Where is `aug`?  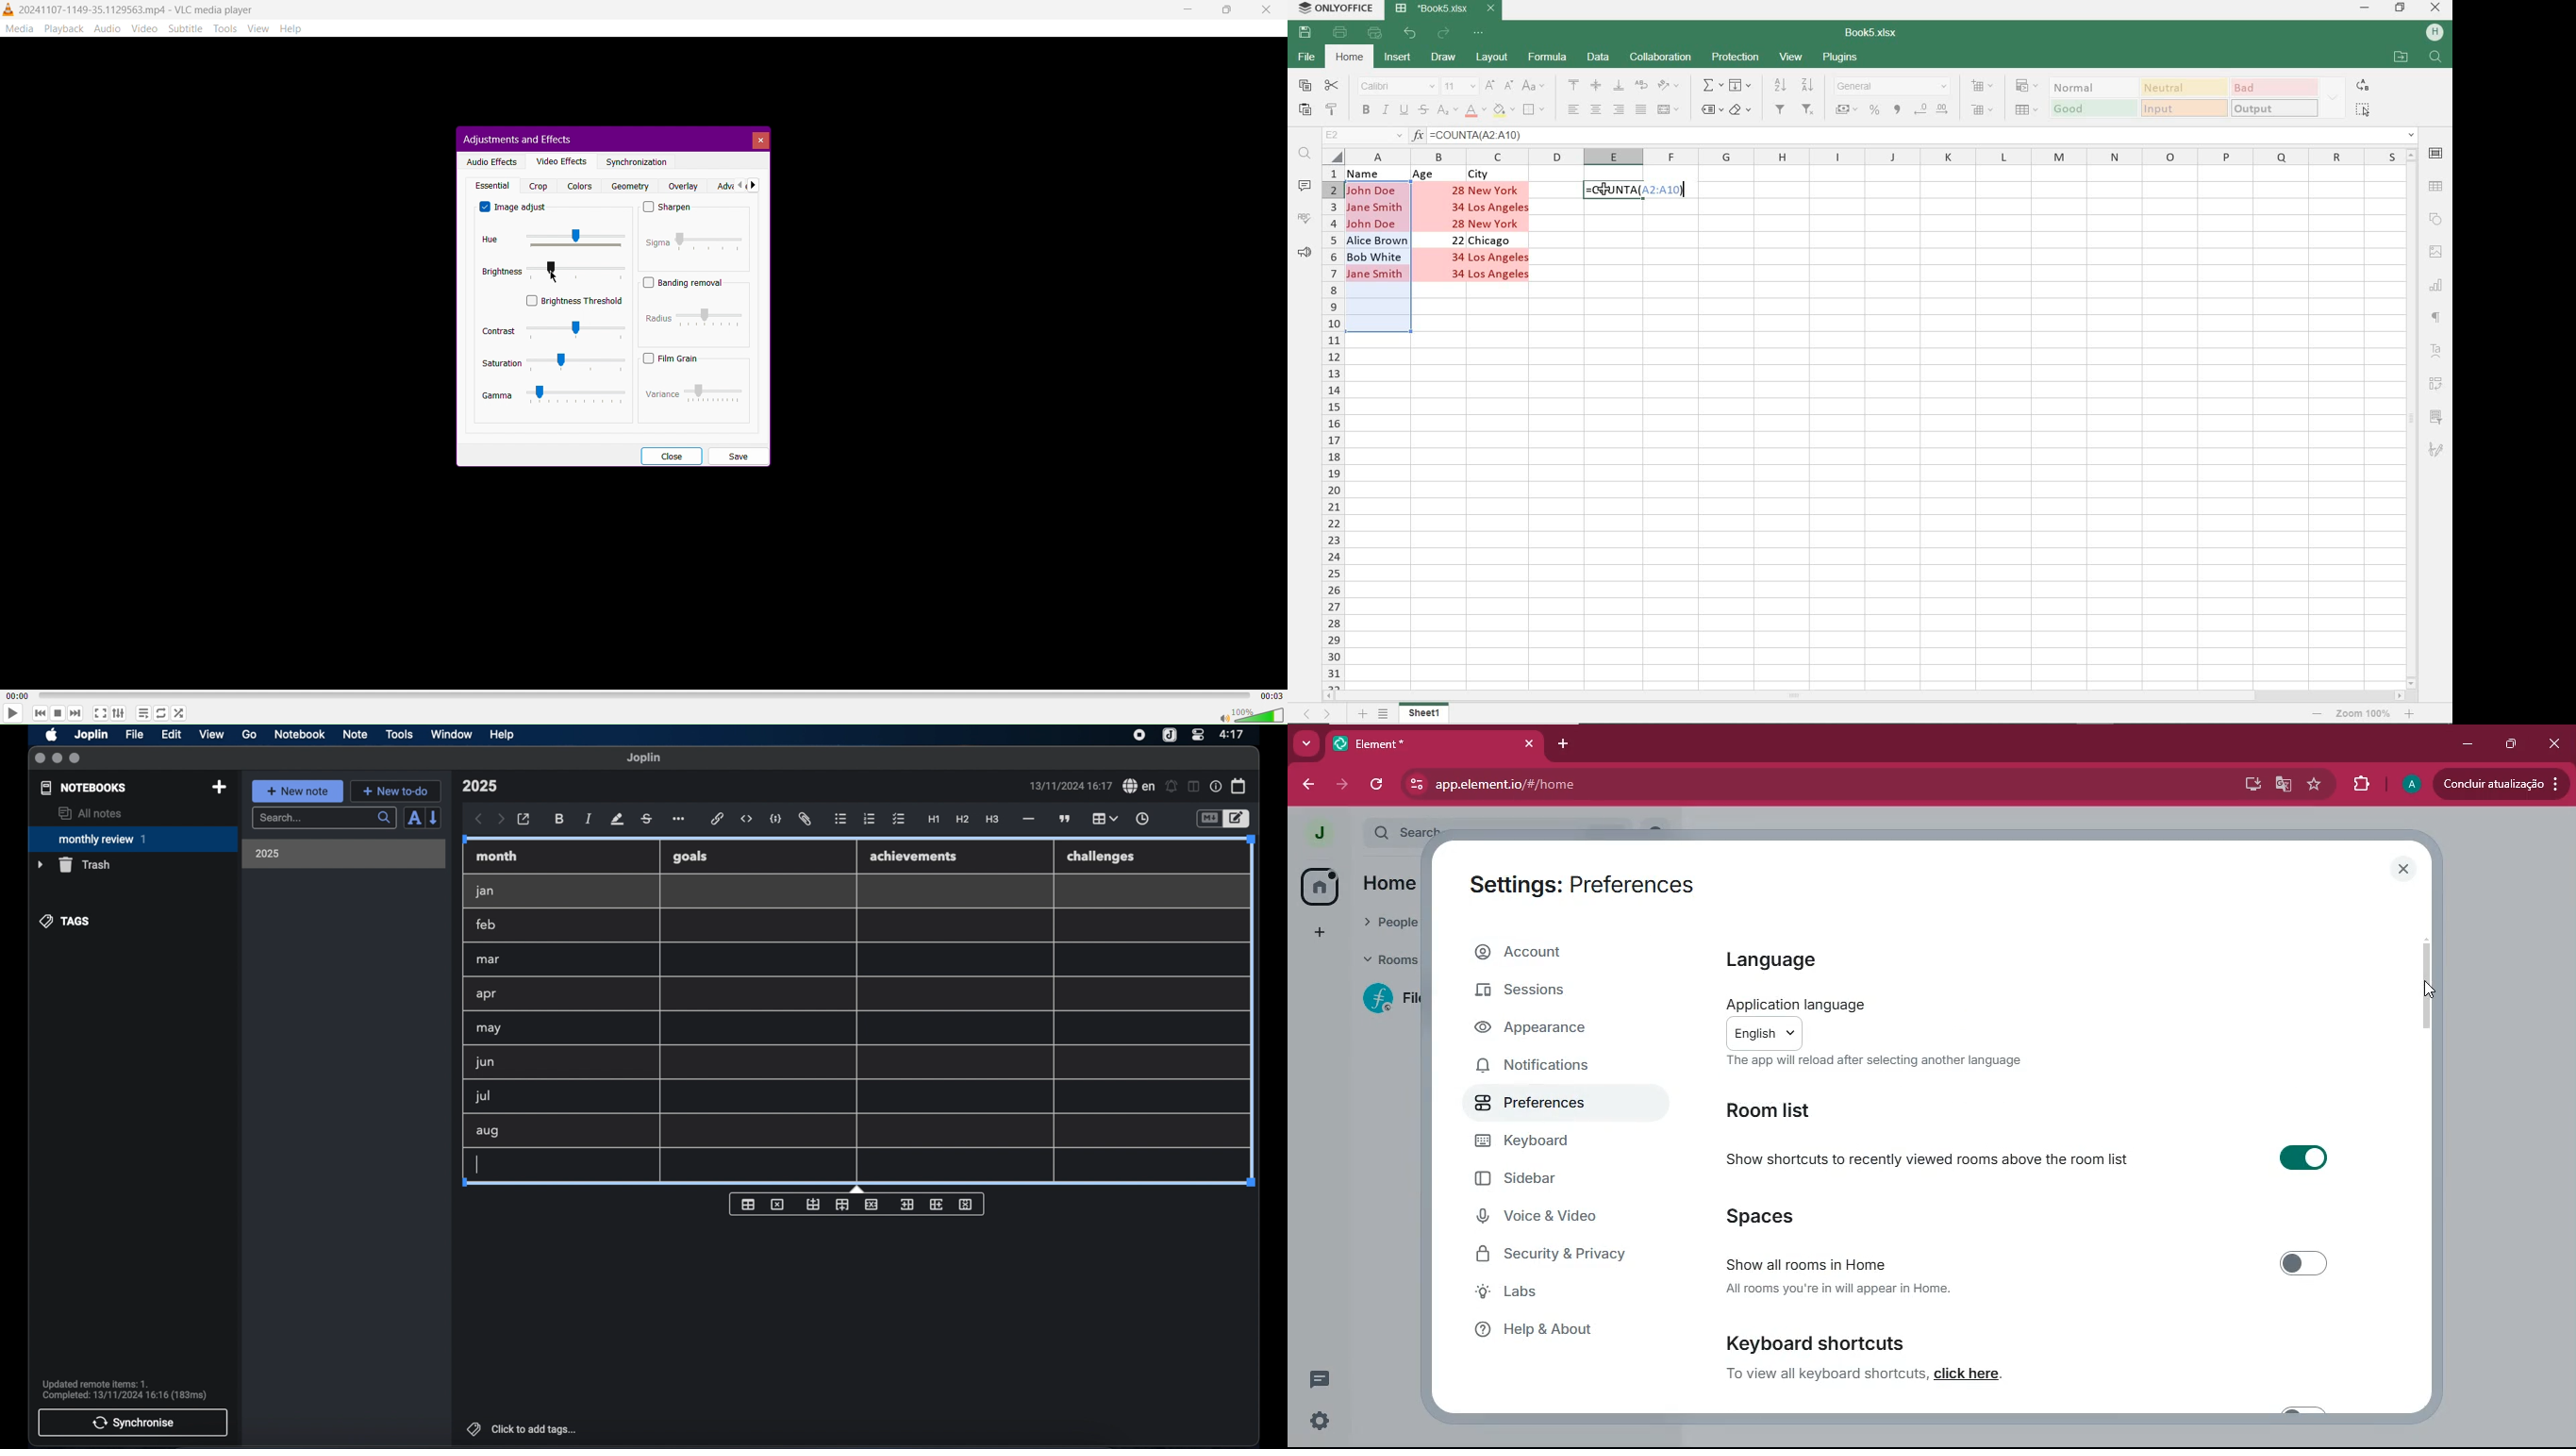 aug is located at coordinates (488, 1132).